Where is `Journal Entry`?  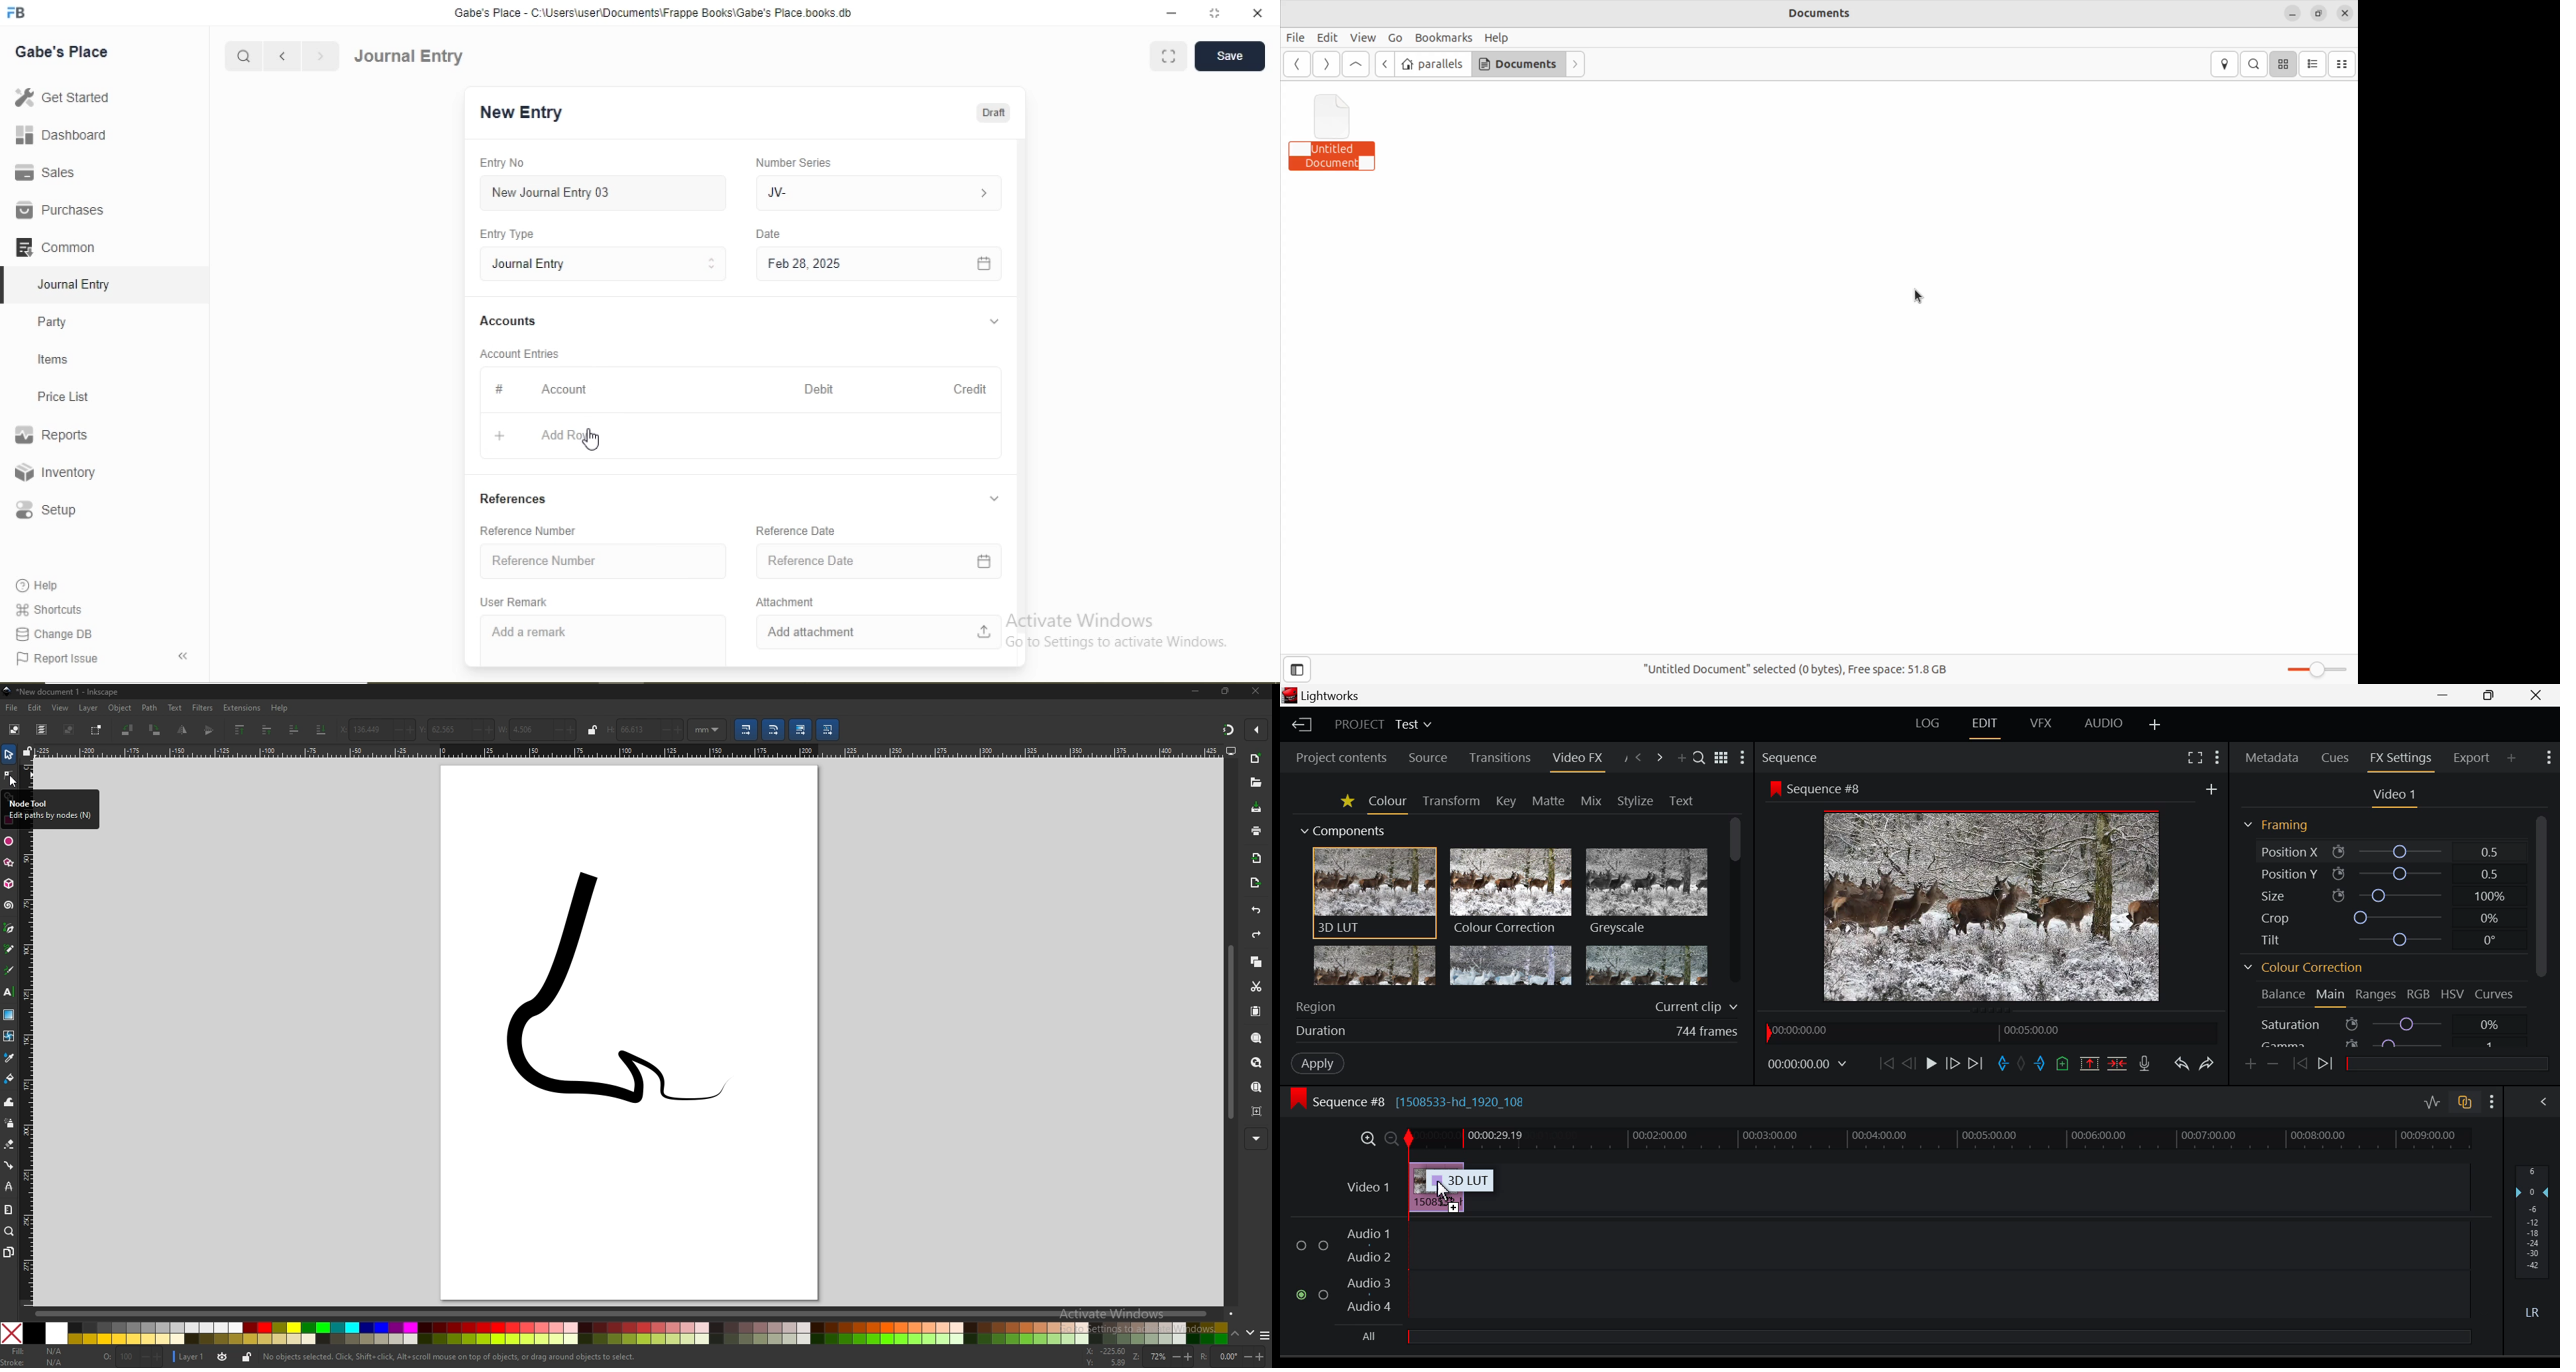 Journal Entry is located at coordinates (76, 285).